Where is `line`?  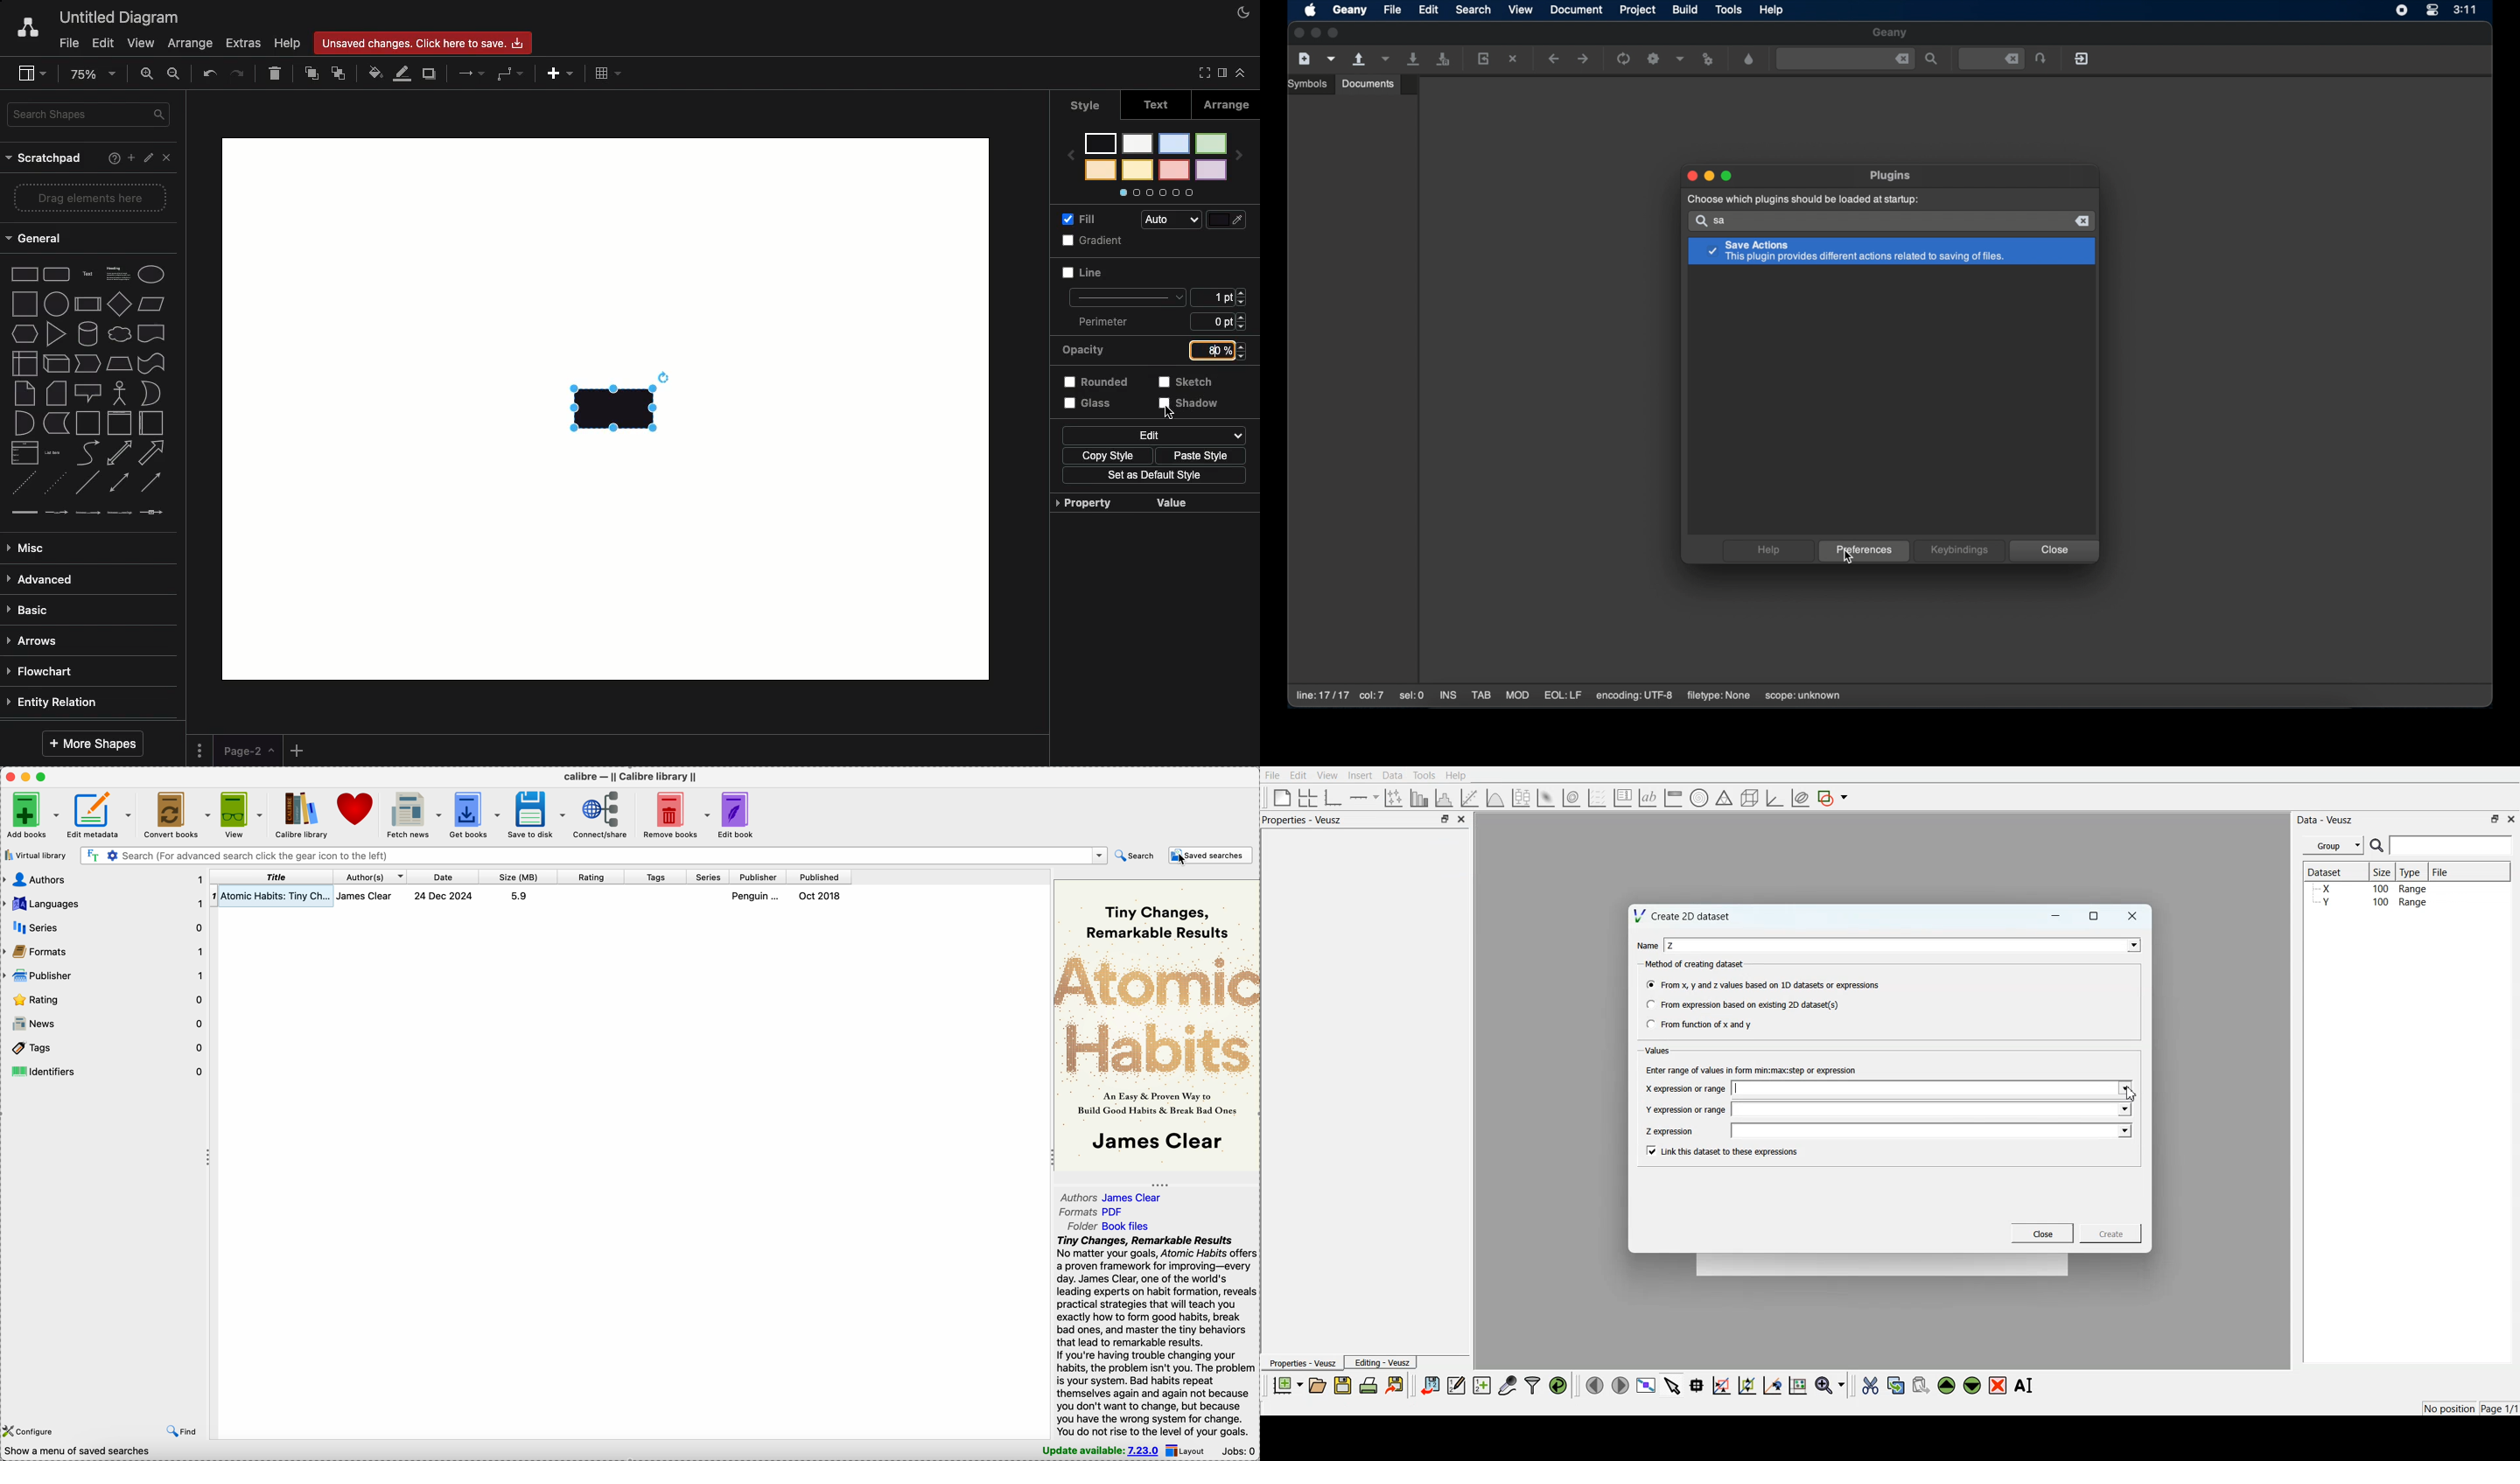
line is located at coordinates (87, 484).